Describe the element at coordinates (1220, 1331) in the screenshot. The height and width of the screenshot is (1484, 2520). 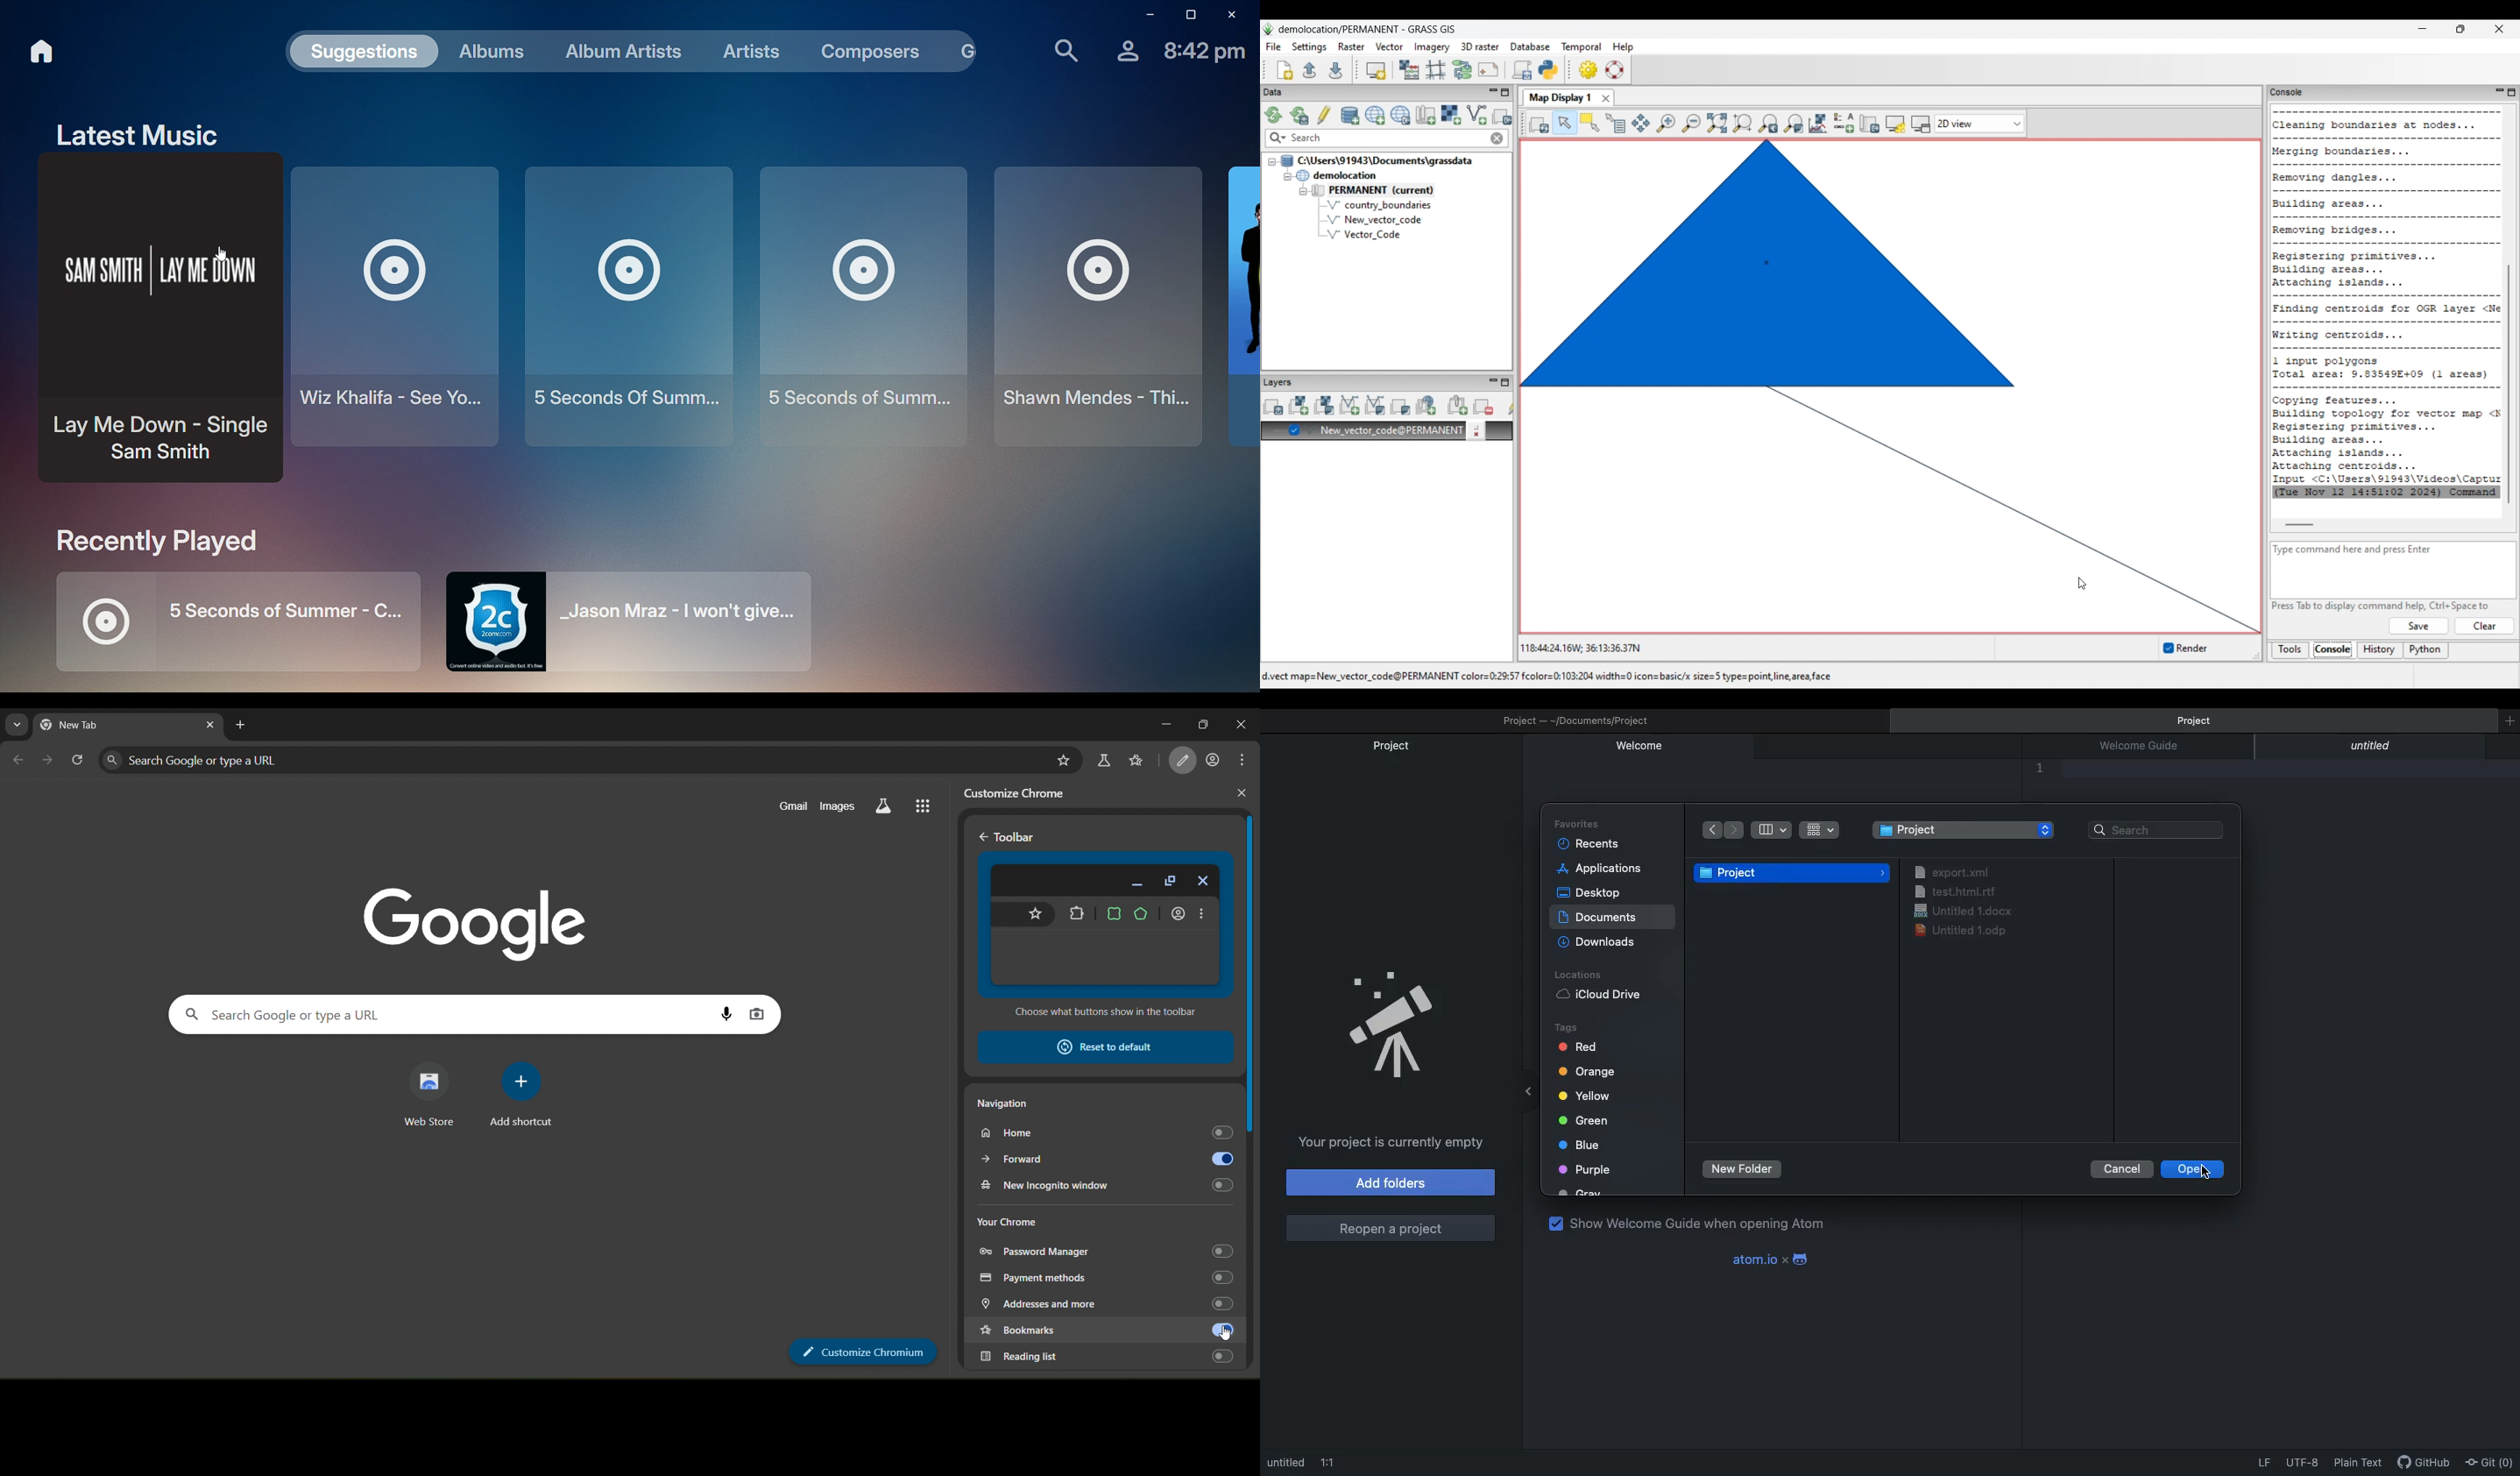
I see `toggle` at that location.